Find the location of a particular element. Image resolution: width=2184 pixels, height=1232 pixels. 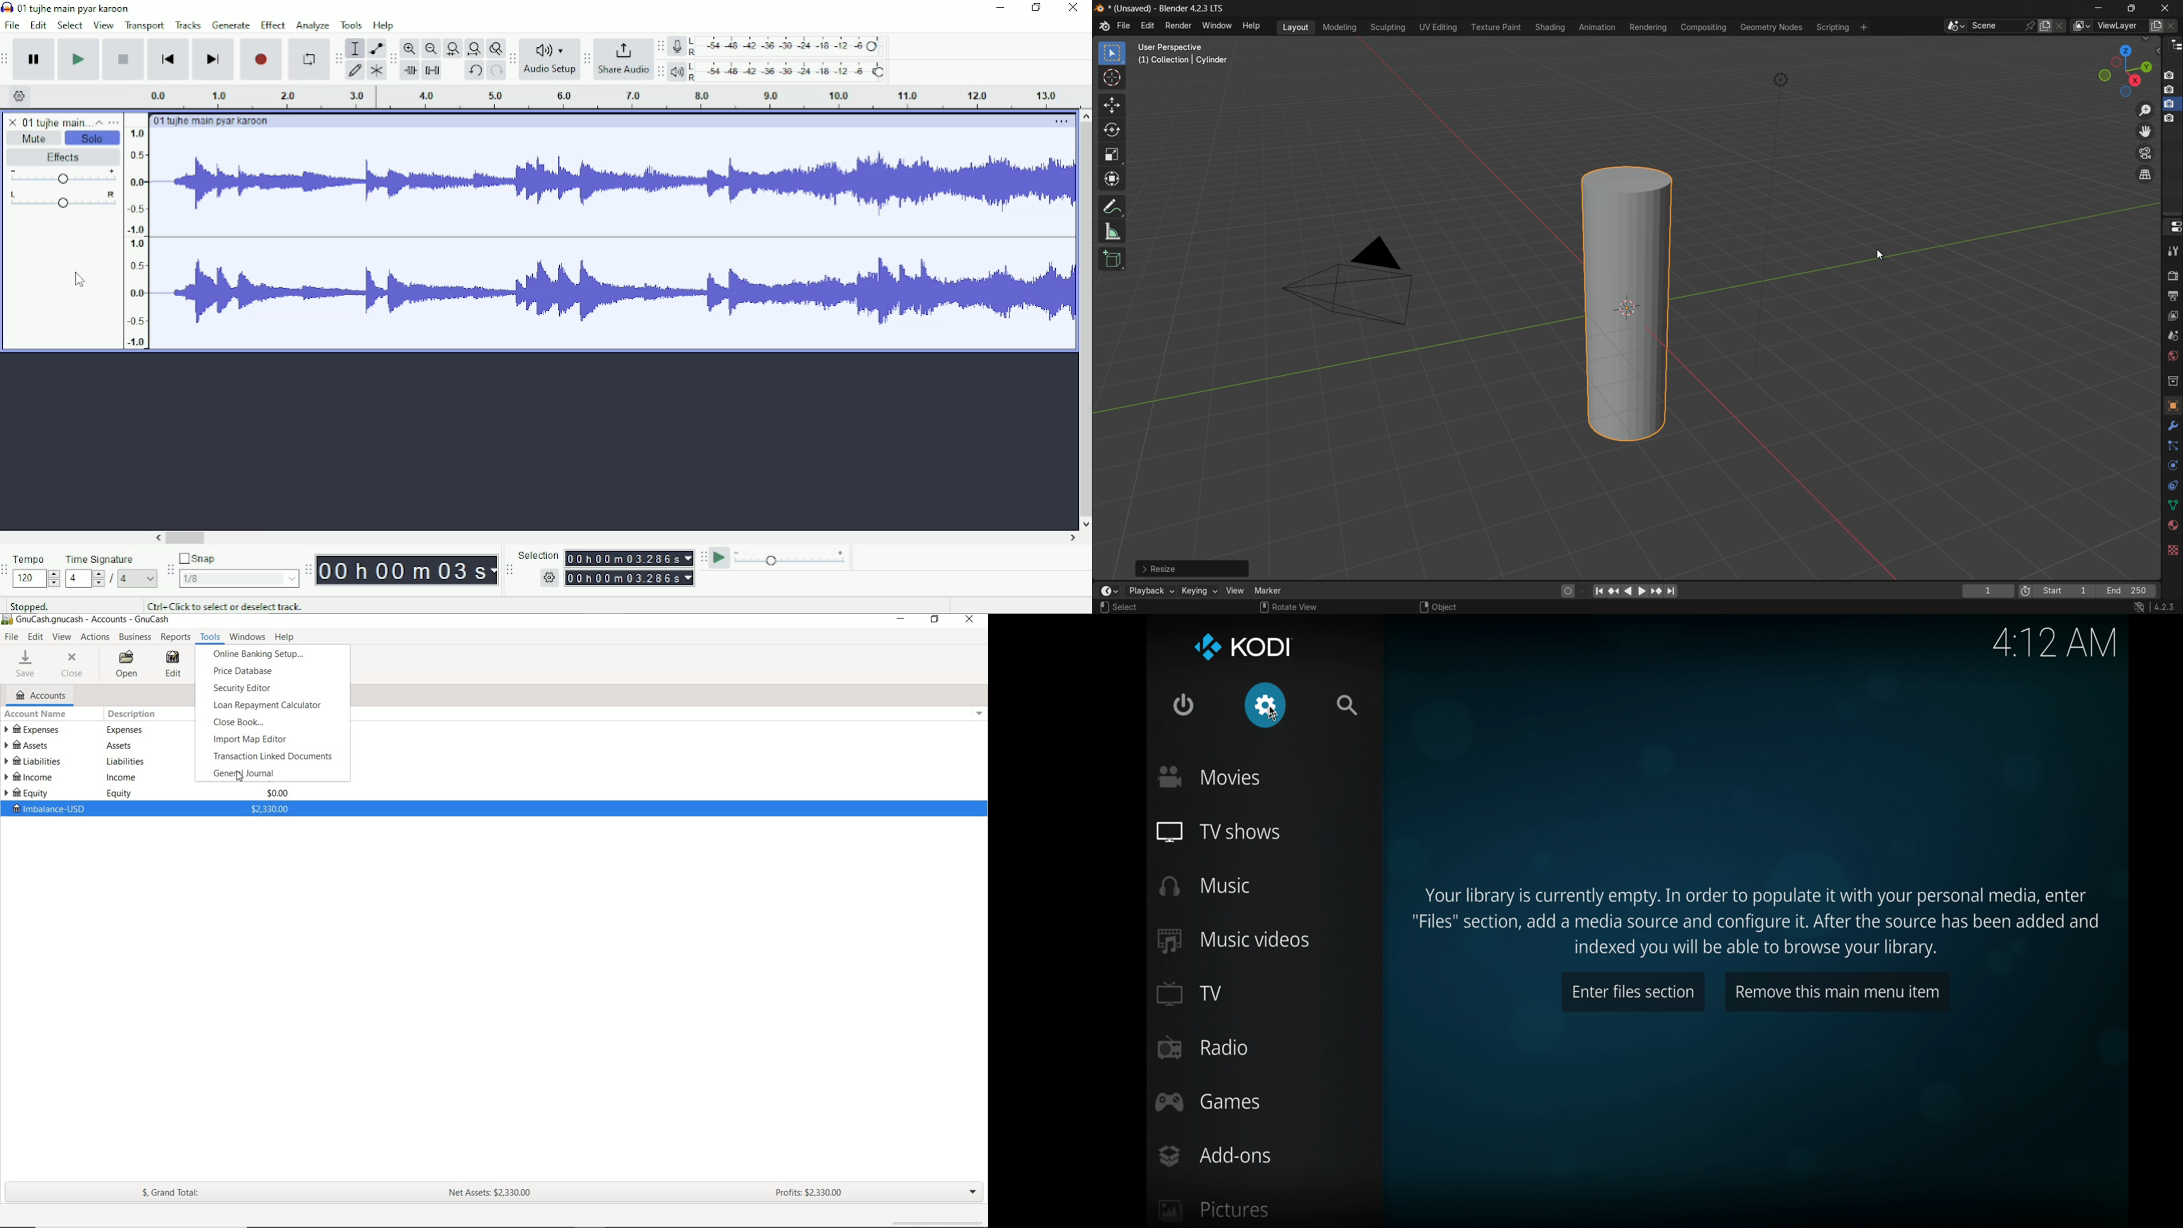

RESTORE DOWN is located at coordinates (935, 619).